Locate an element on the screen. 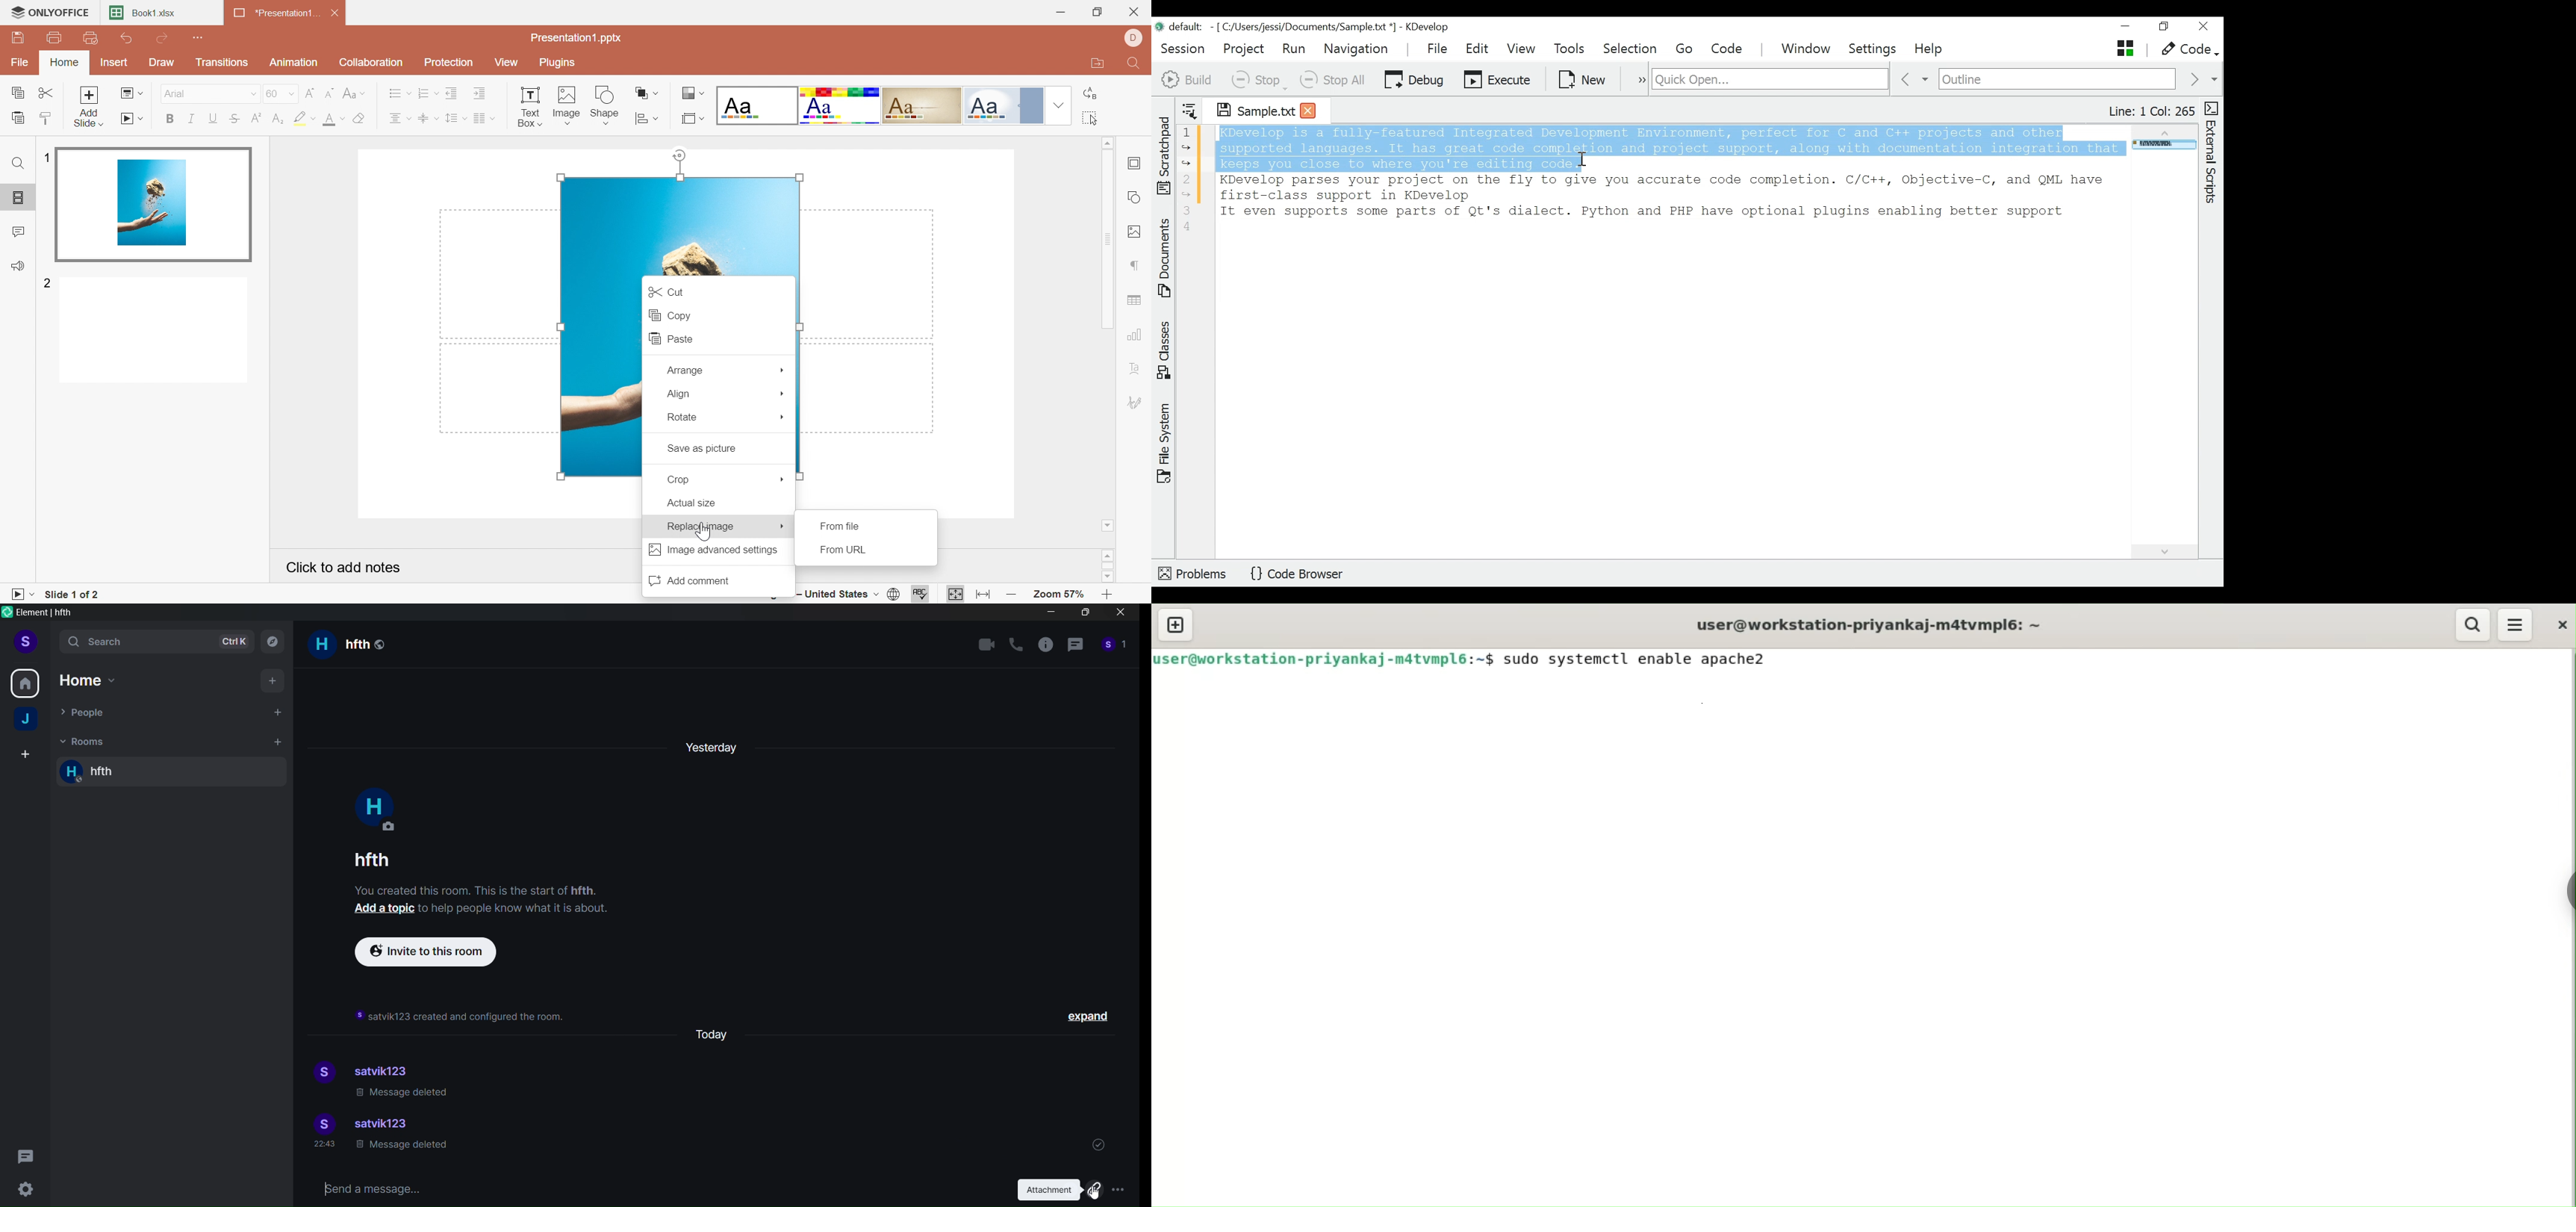 This screenshot has height=1232, width=2576. Zoom 57% is located at coordinates (1058, 595).